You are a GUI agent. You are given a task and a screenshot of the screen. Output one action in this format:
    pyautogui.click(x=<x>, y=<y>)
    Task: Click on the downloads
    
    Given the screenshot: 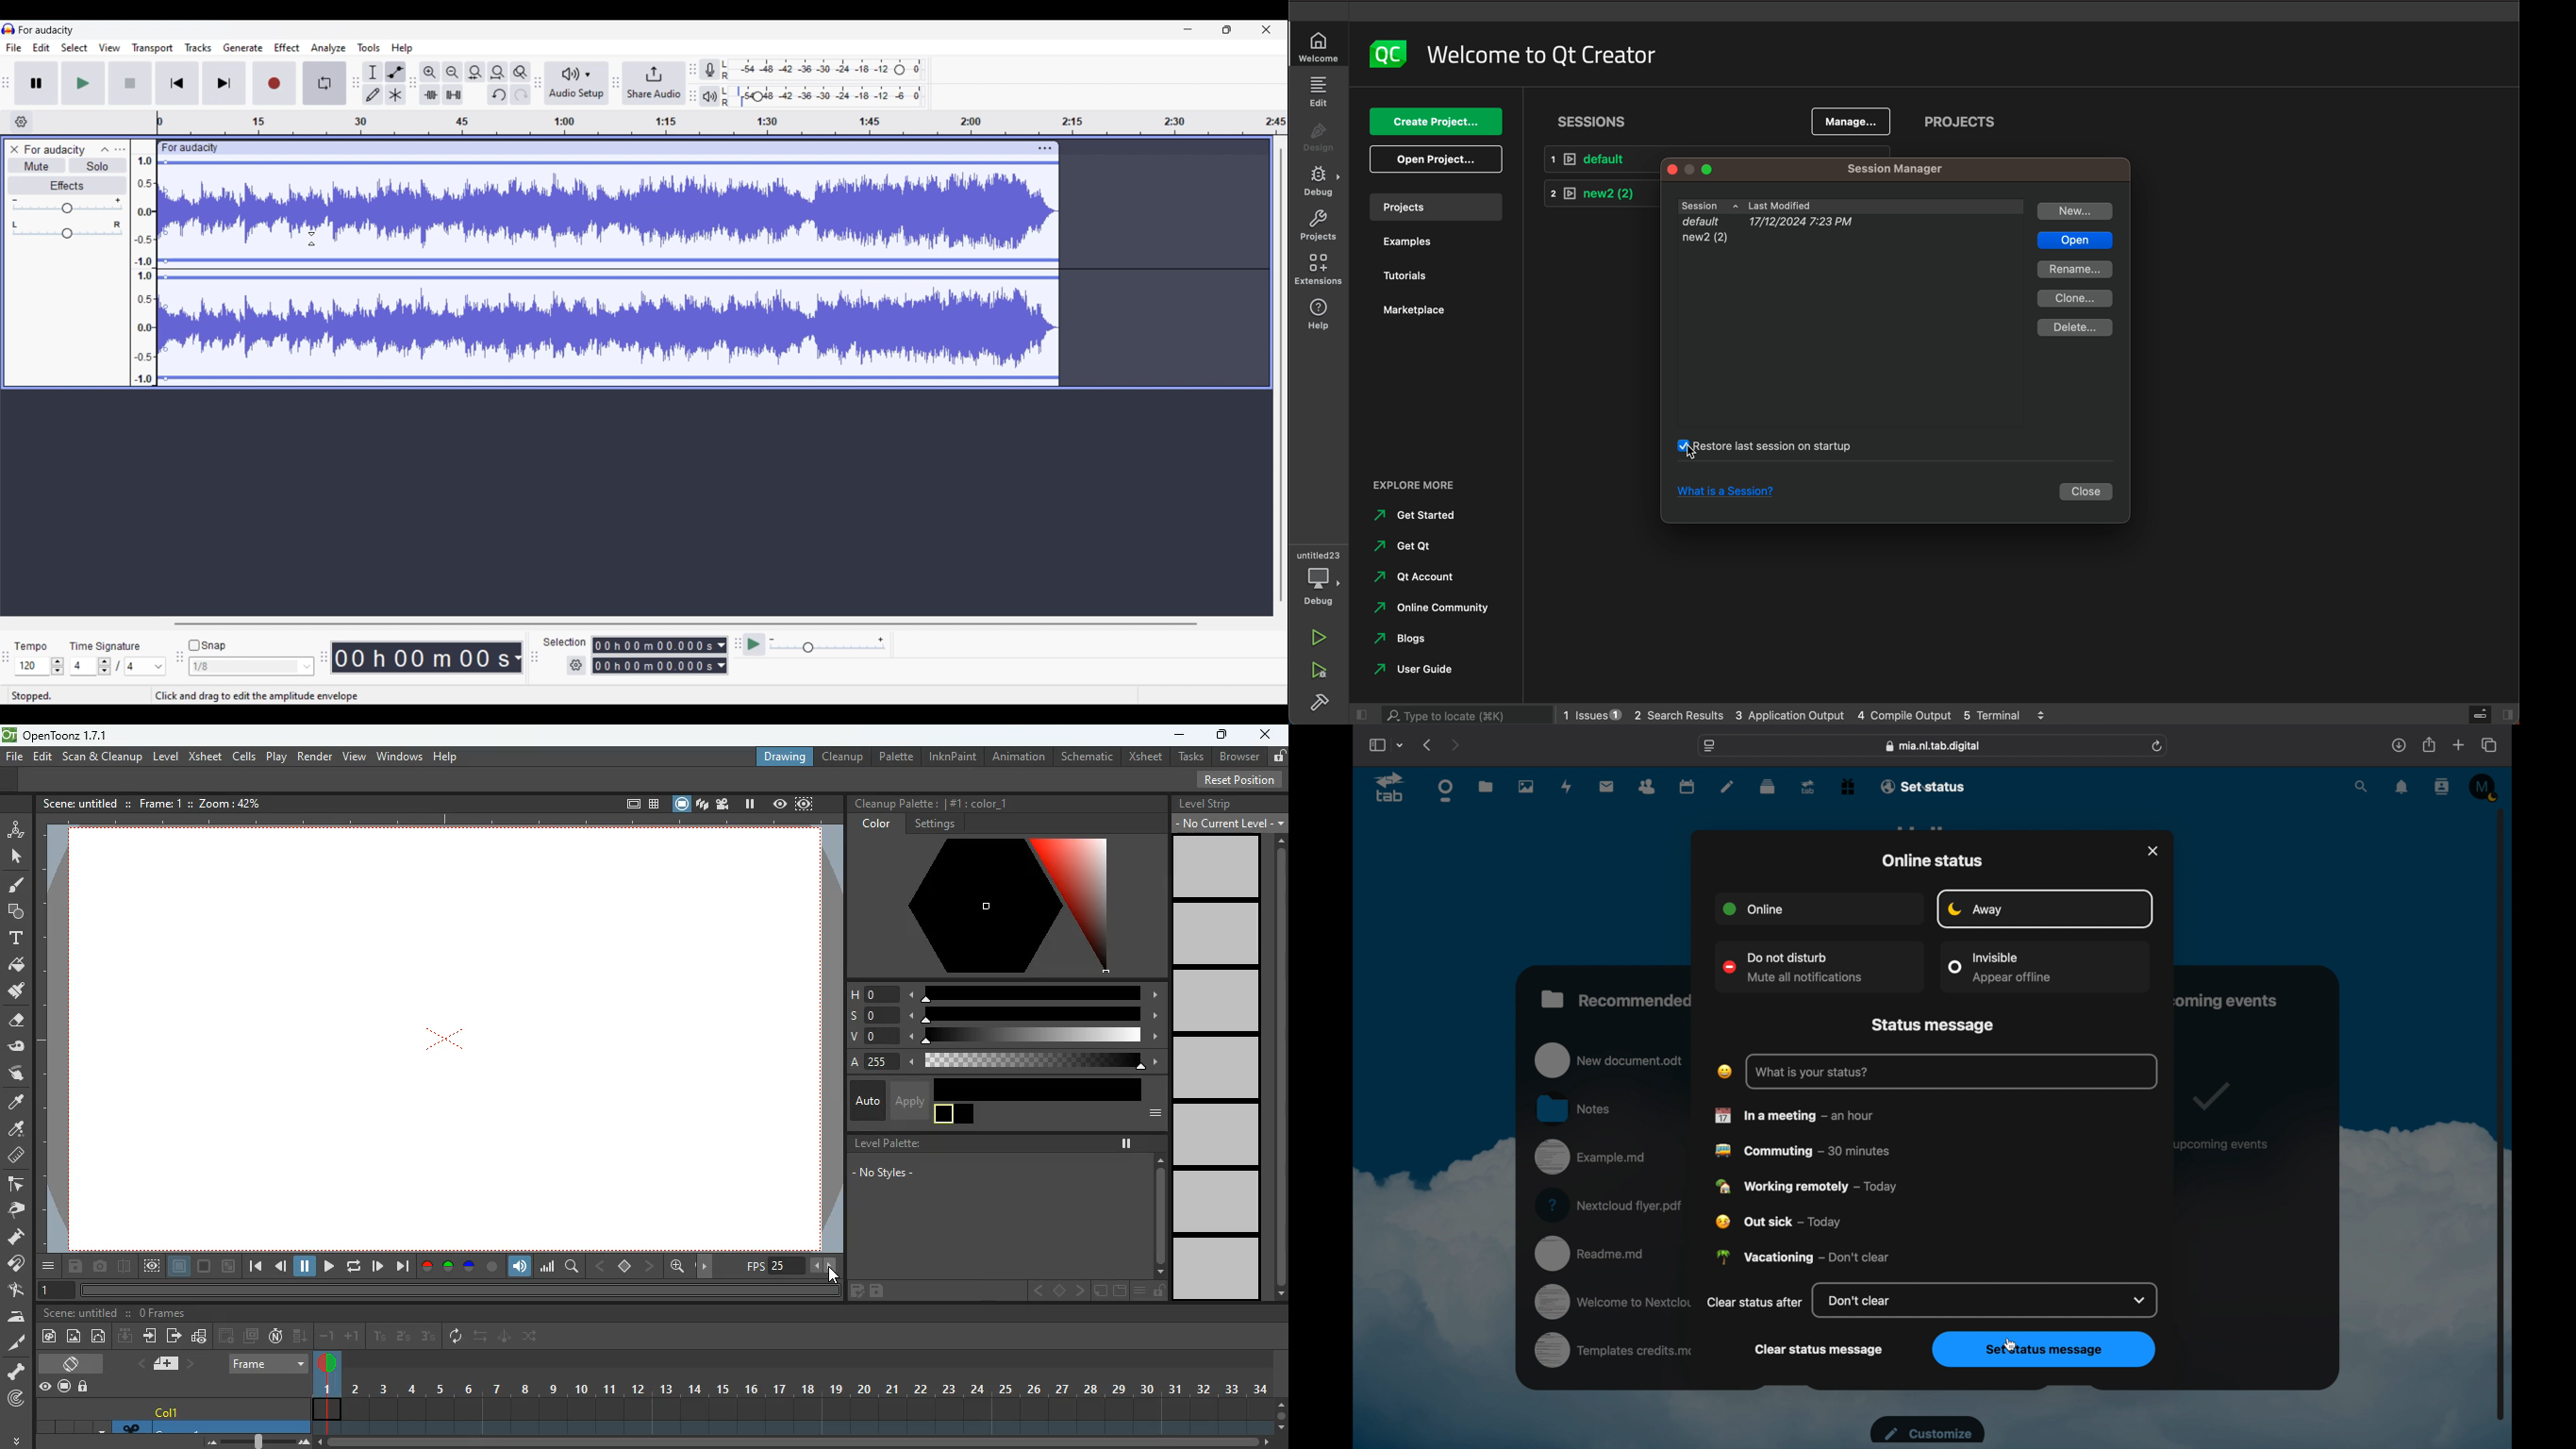 What is the action you would take?
    pyautogui.click(x=2399, y=745)
    